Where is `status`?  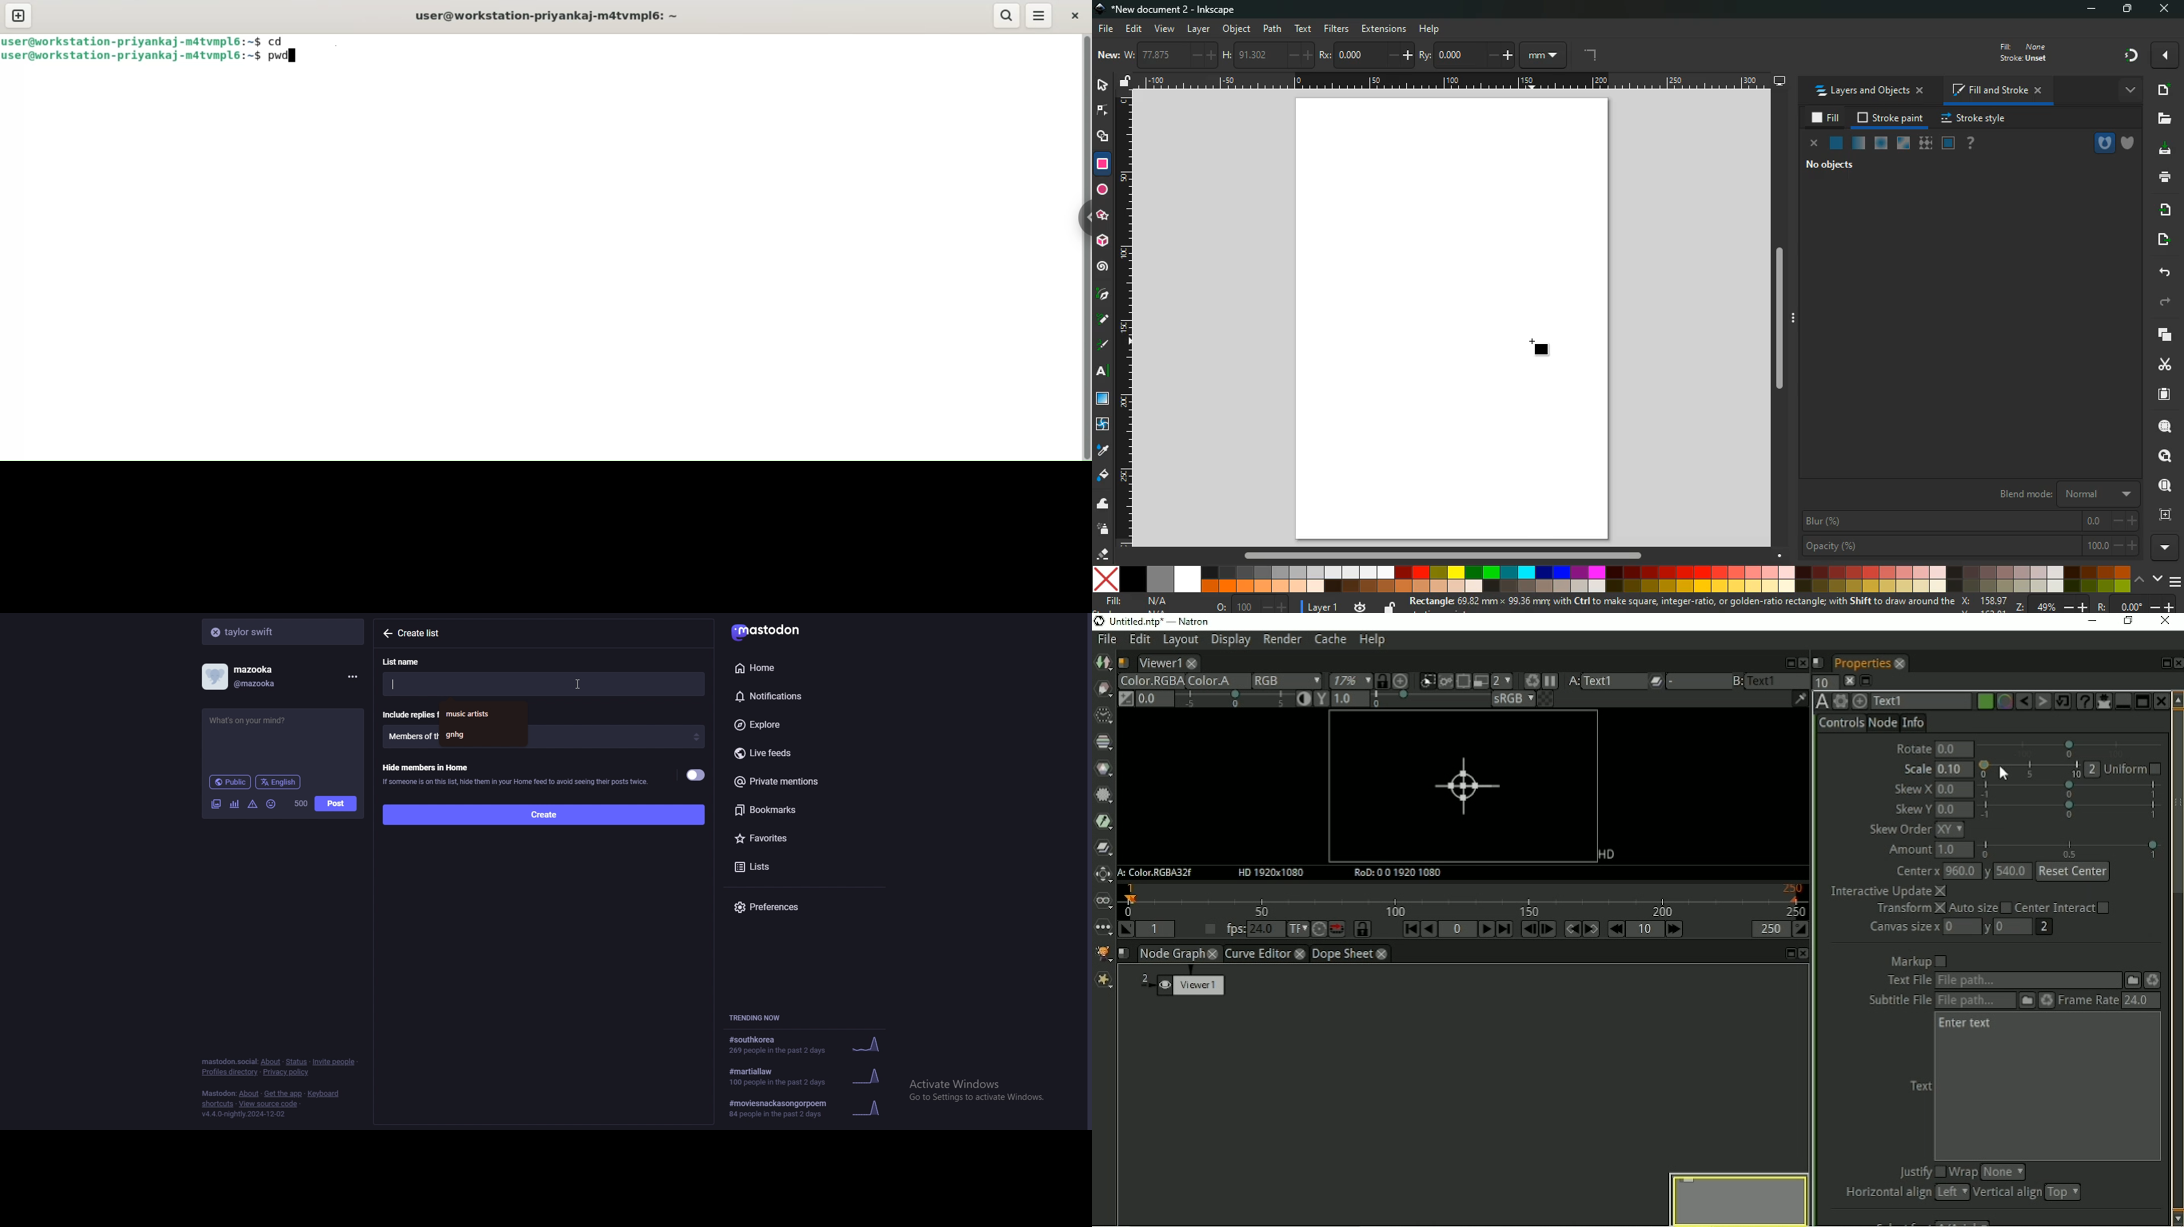
status is located at coordinates (296, 1062).